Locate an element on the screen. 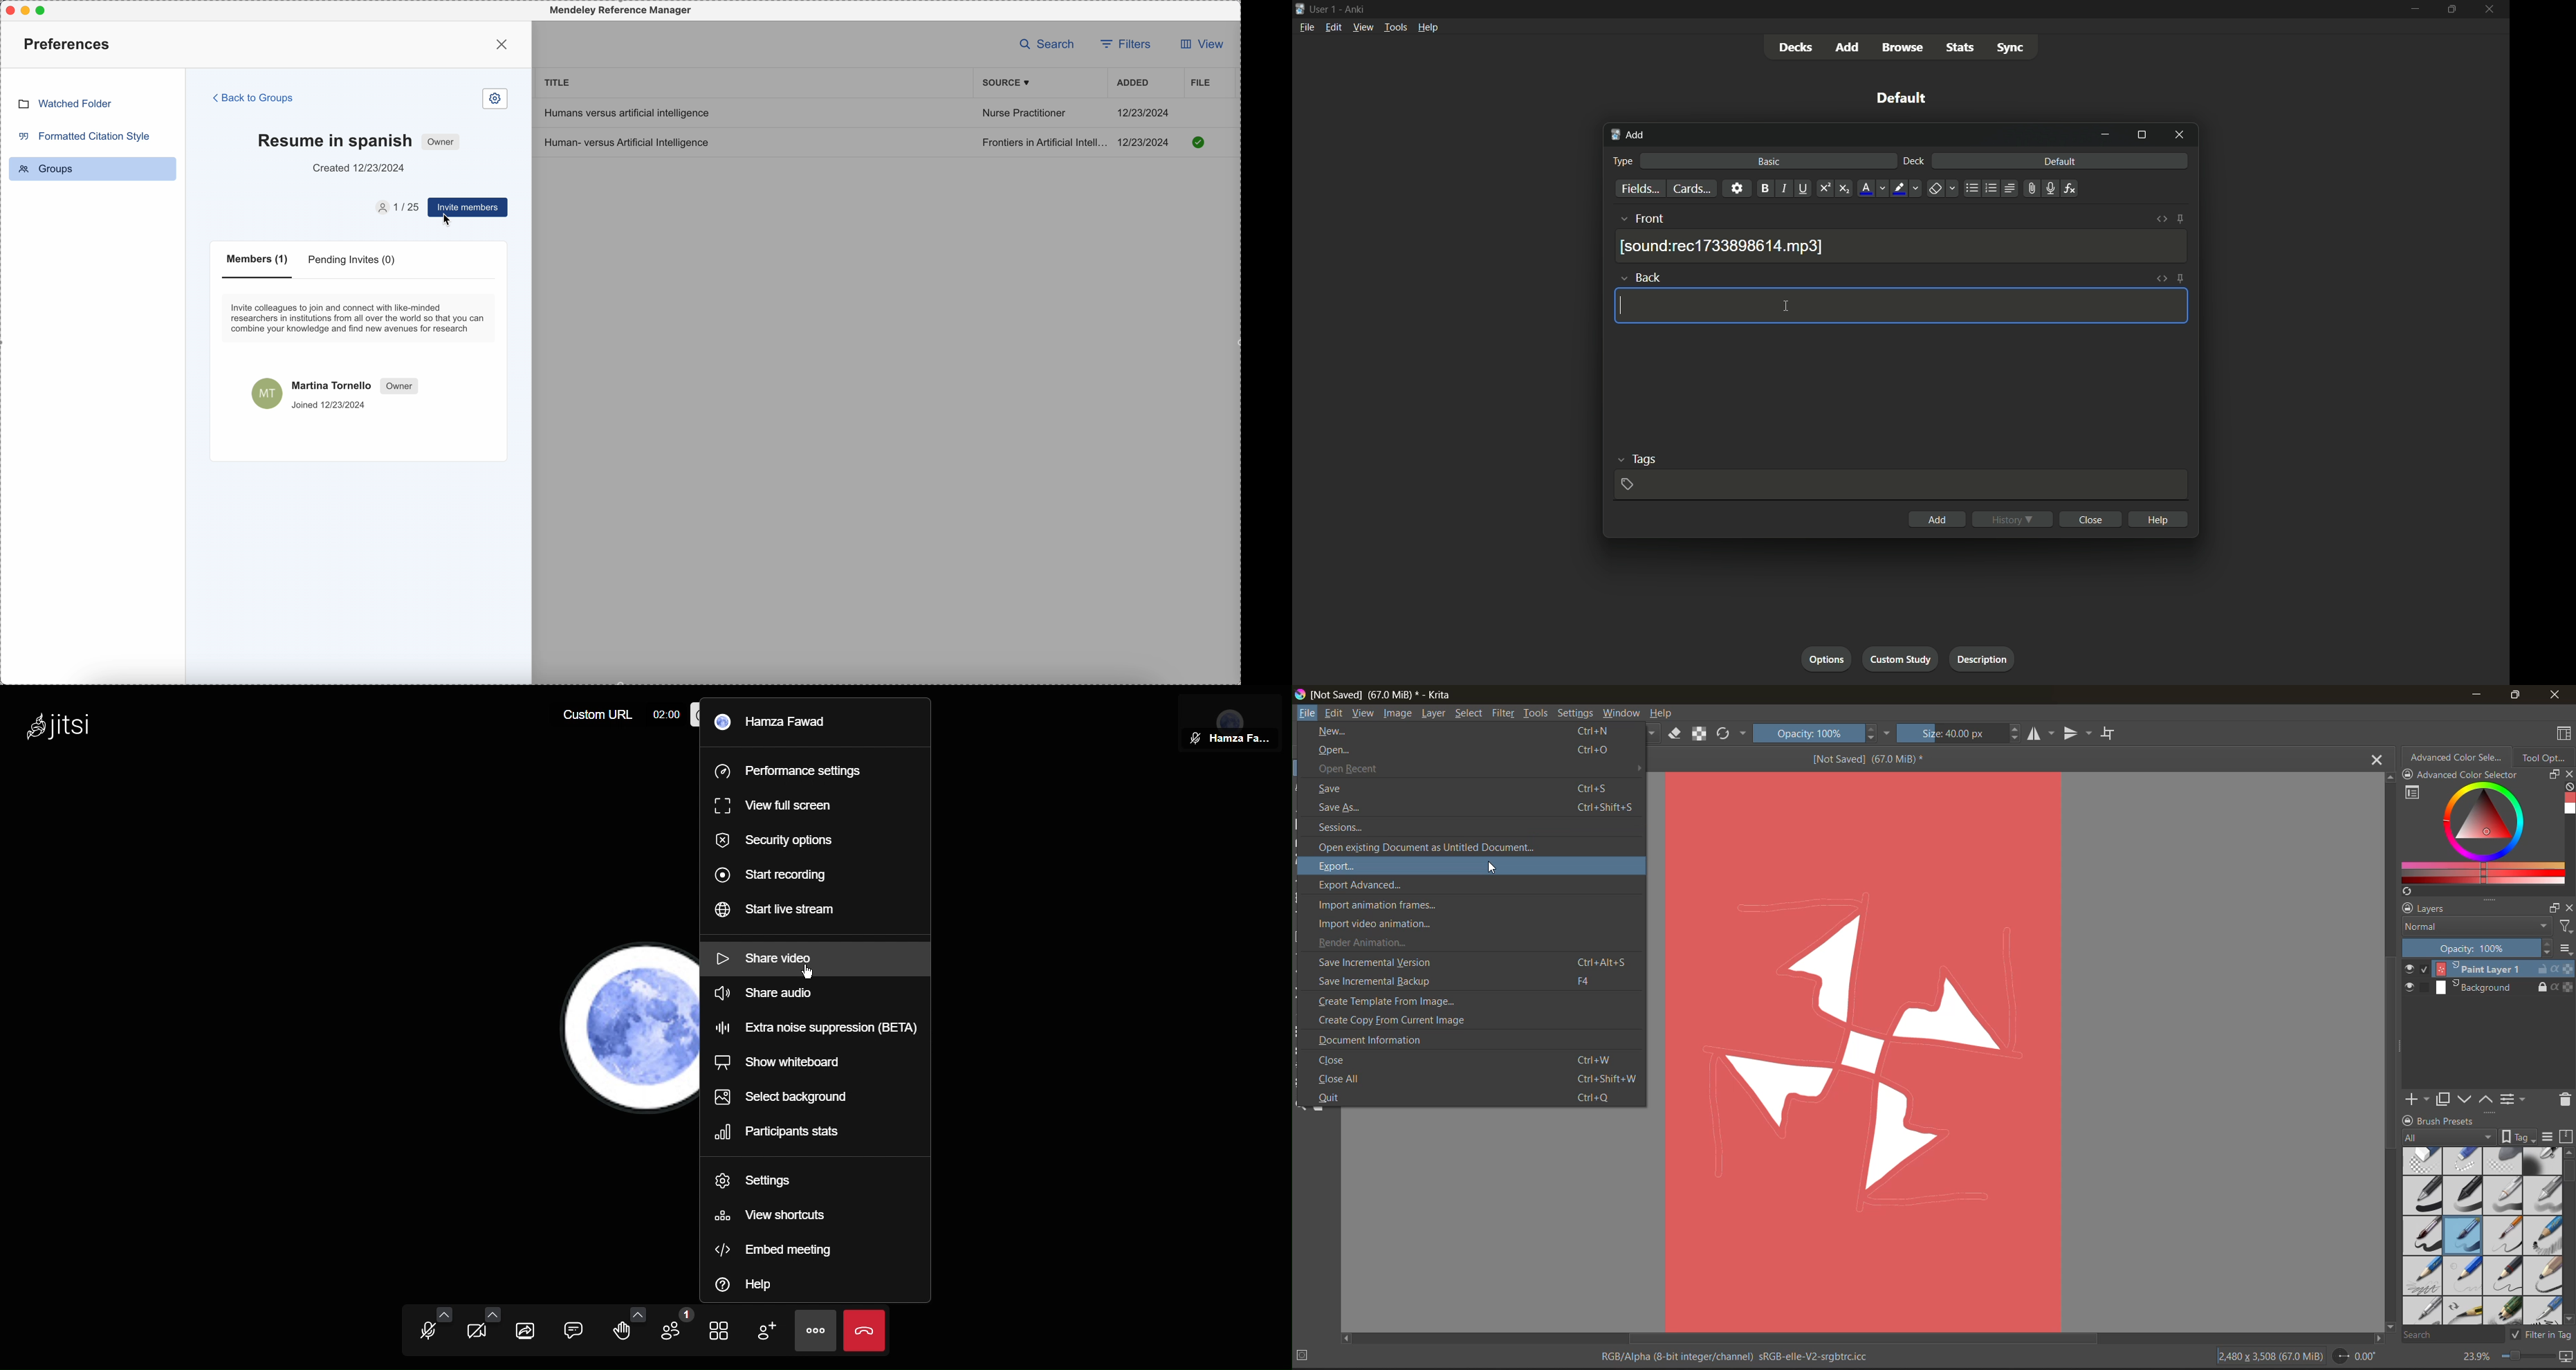 The width and height of the screenshot is (2576, 1372). minimize is located at coordinates (2107, 134).